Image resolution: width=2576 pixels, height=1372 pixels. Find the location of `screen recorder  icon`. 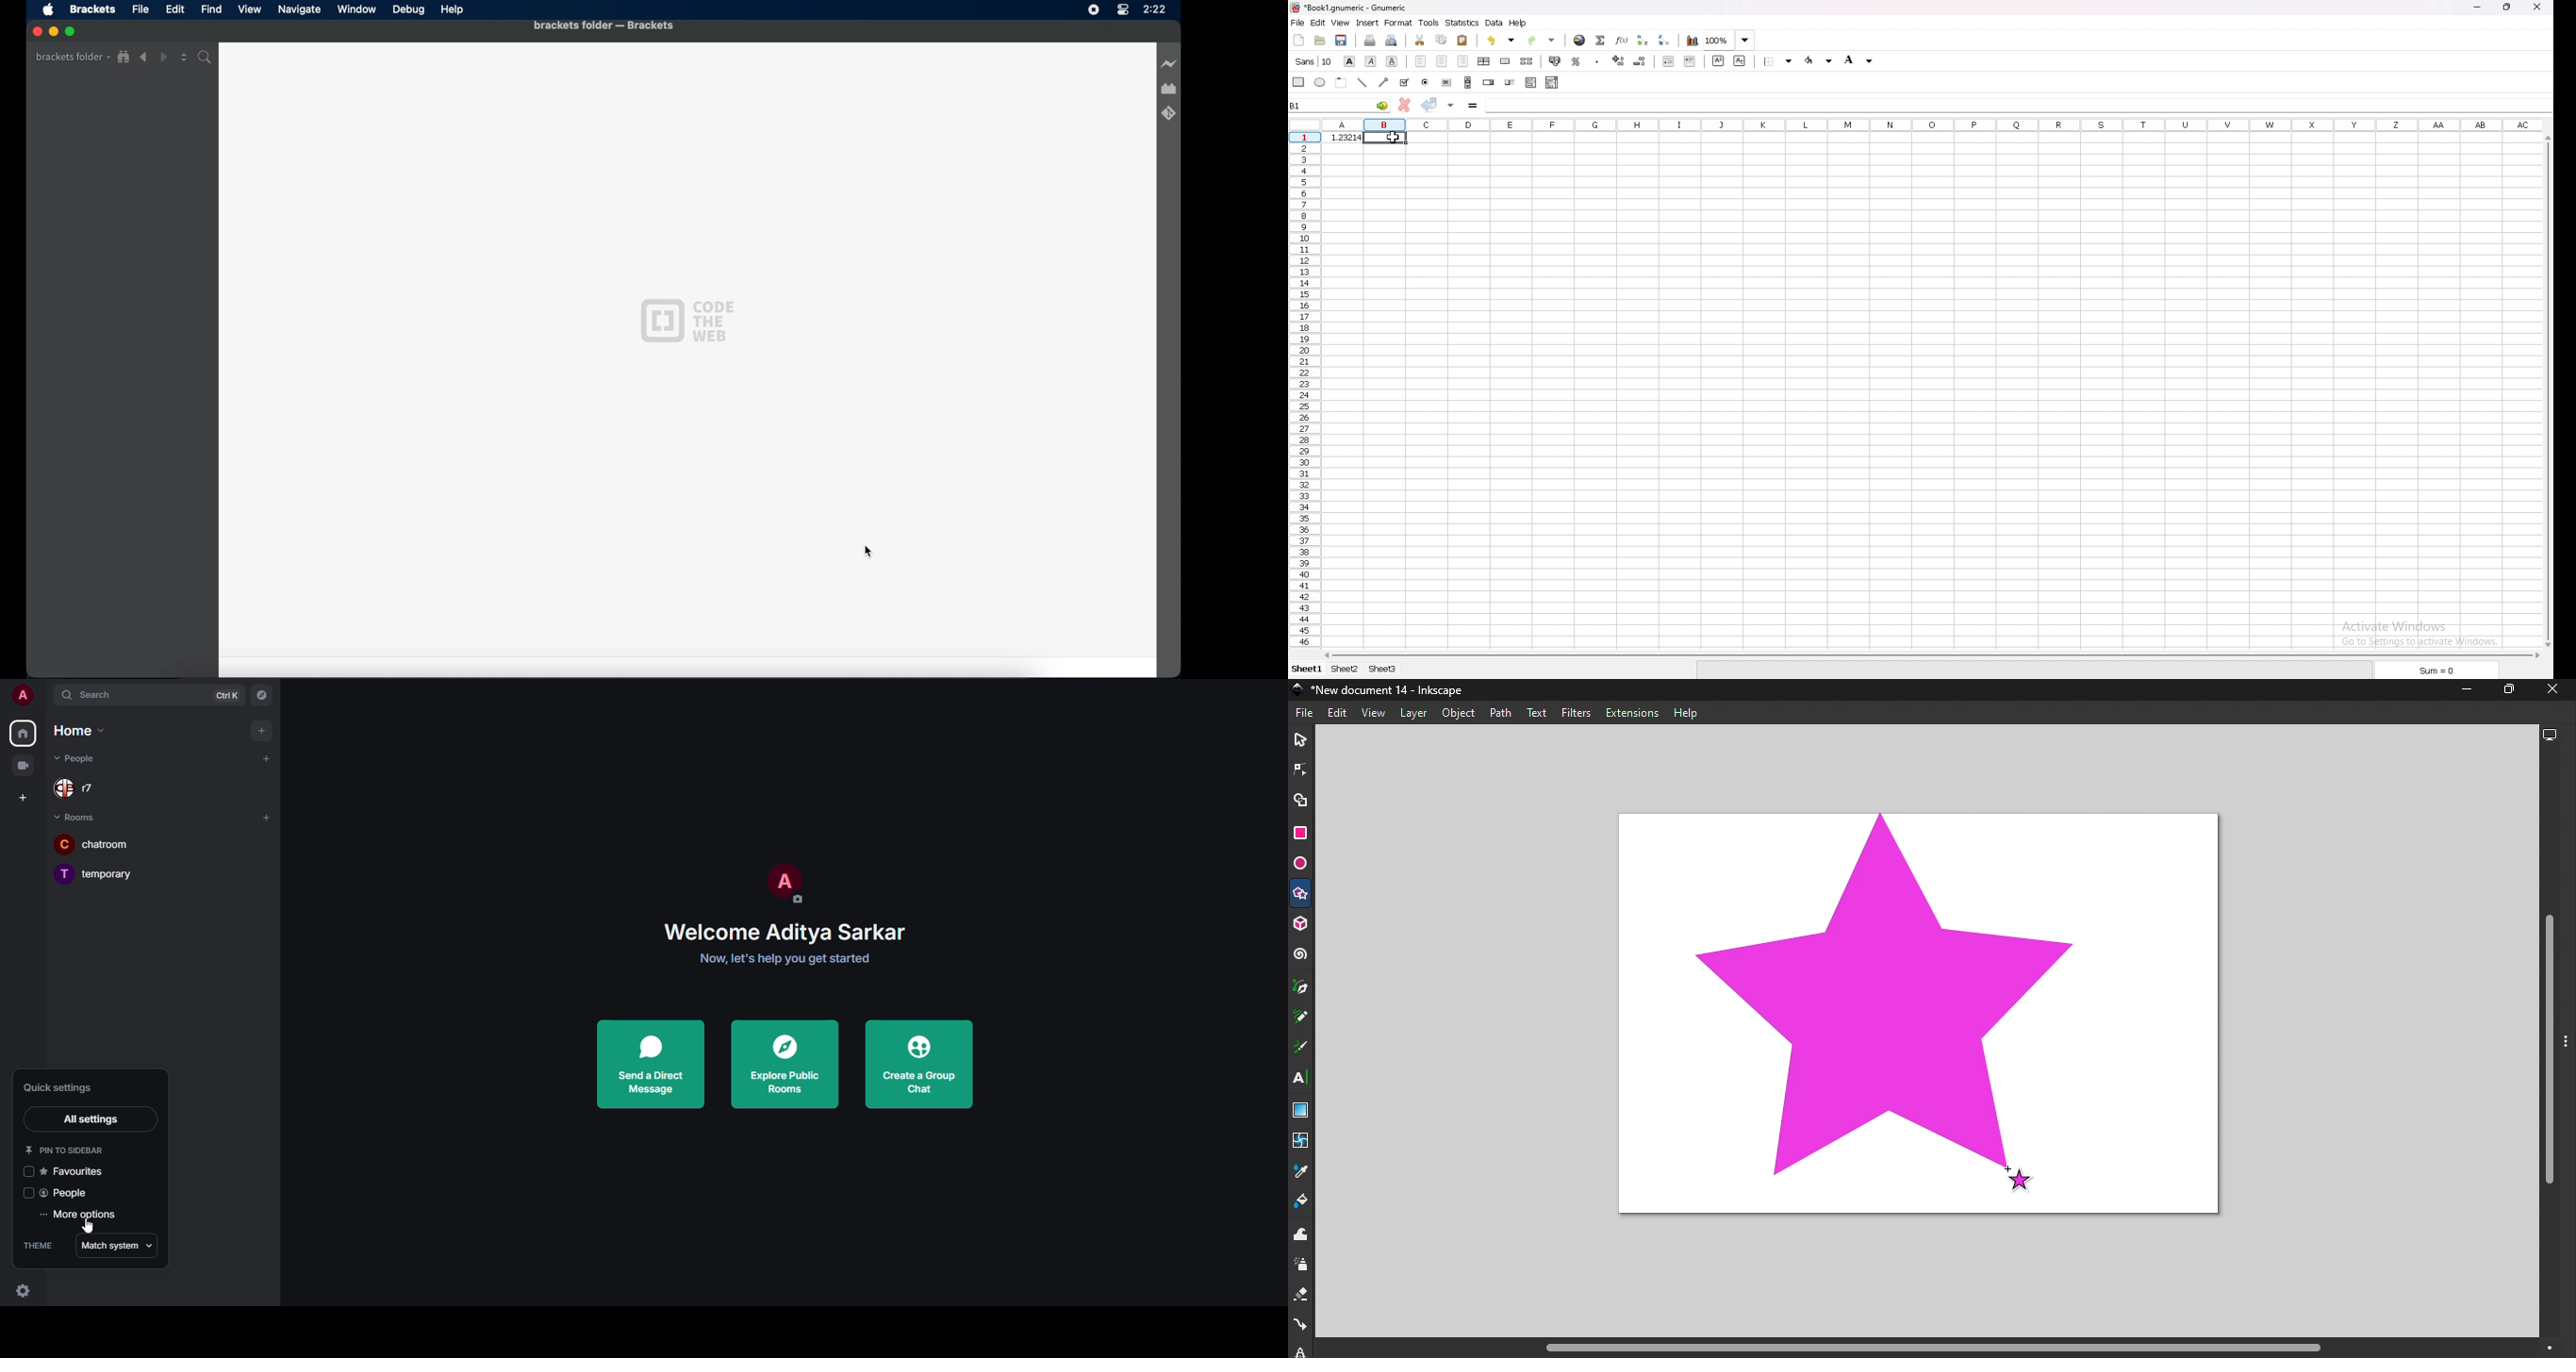

screen recorder  icon is located at coordinates (1094, 10).